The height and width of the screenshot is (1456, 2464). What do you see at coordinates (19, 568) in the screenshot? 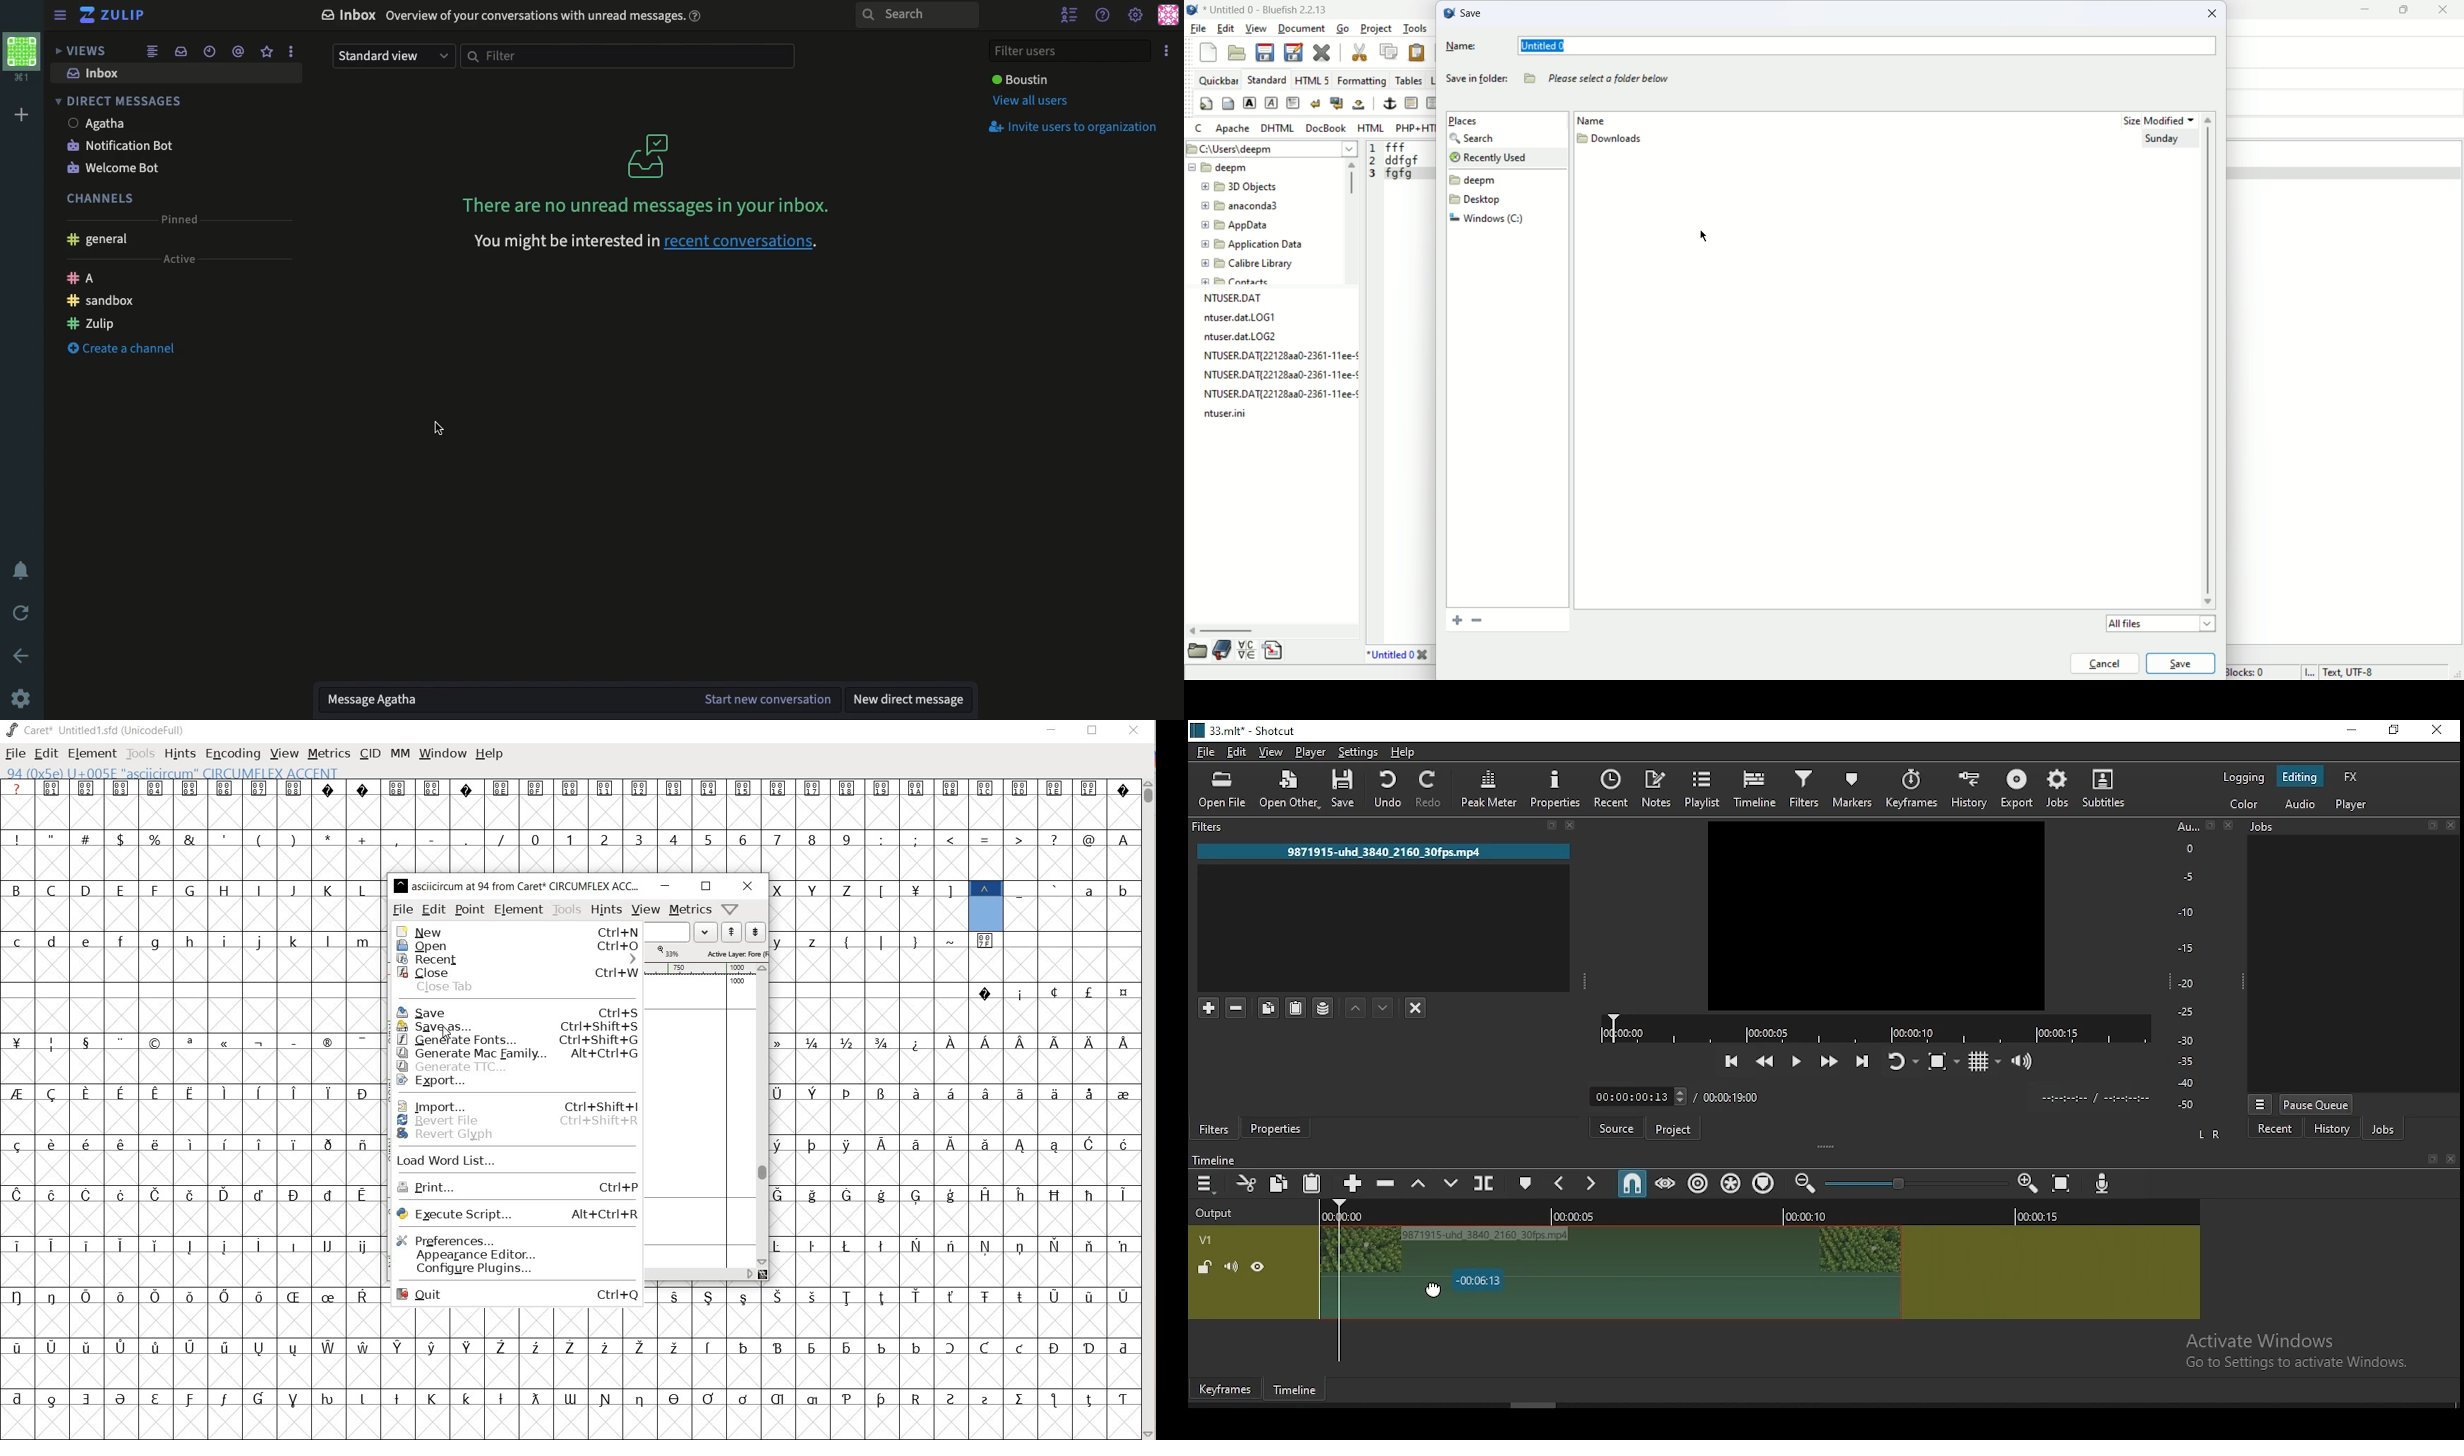
I see `Notification` at bounding box center [19, 568].